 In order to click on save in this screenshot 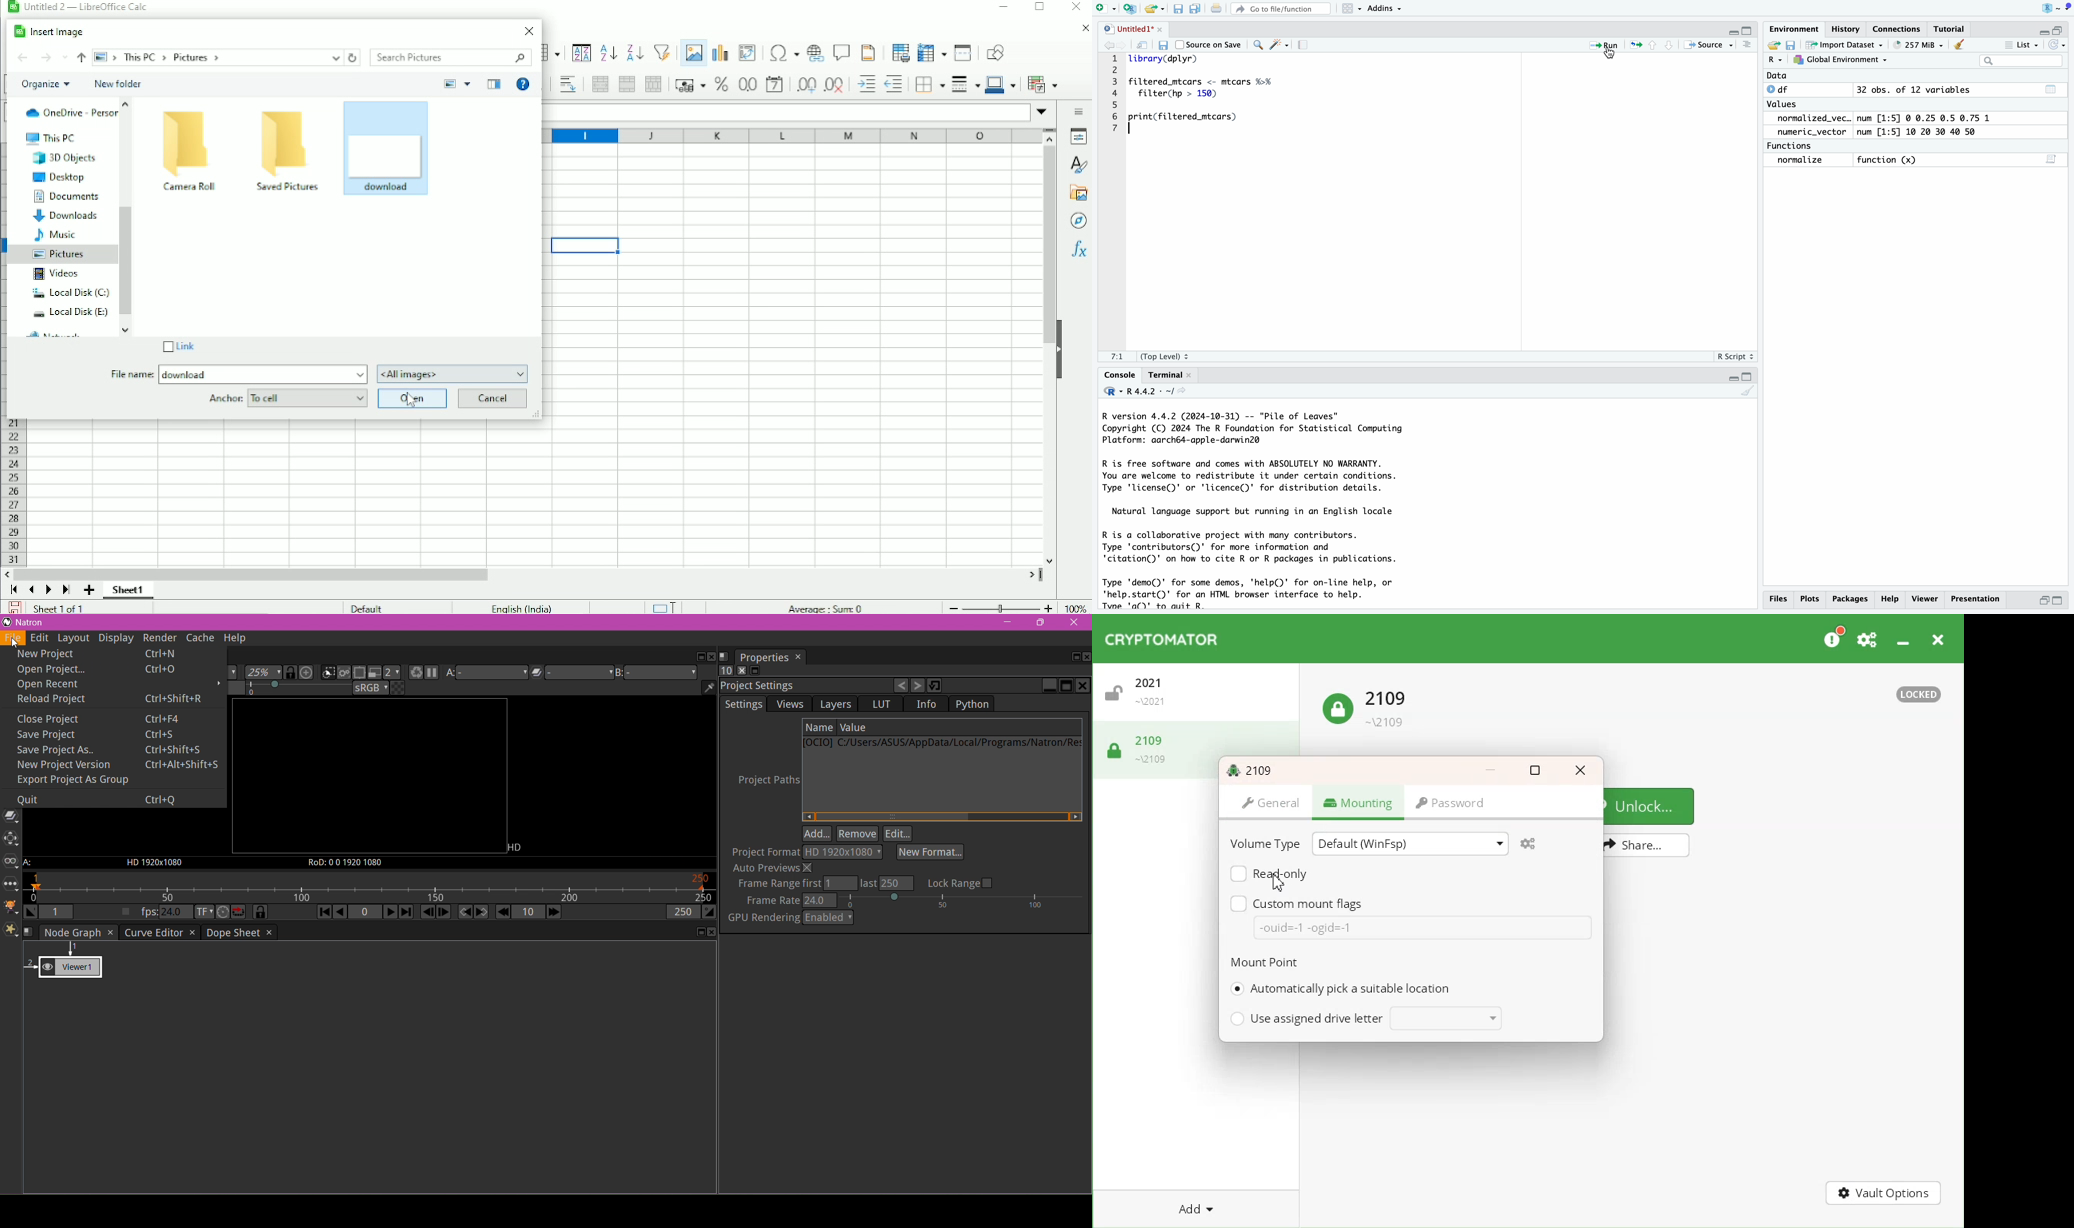, I will do `click(1165, 46)`.